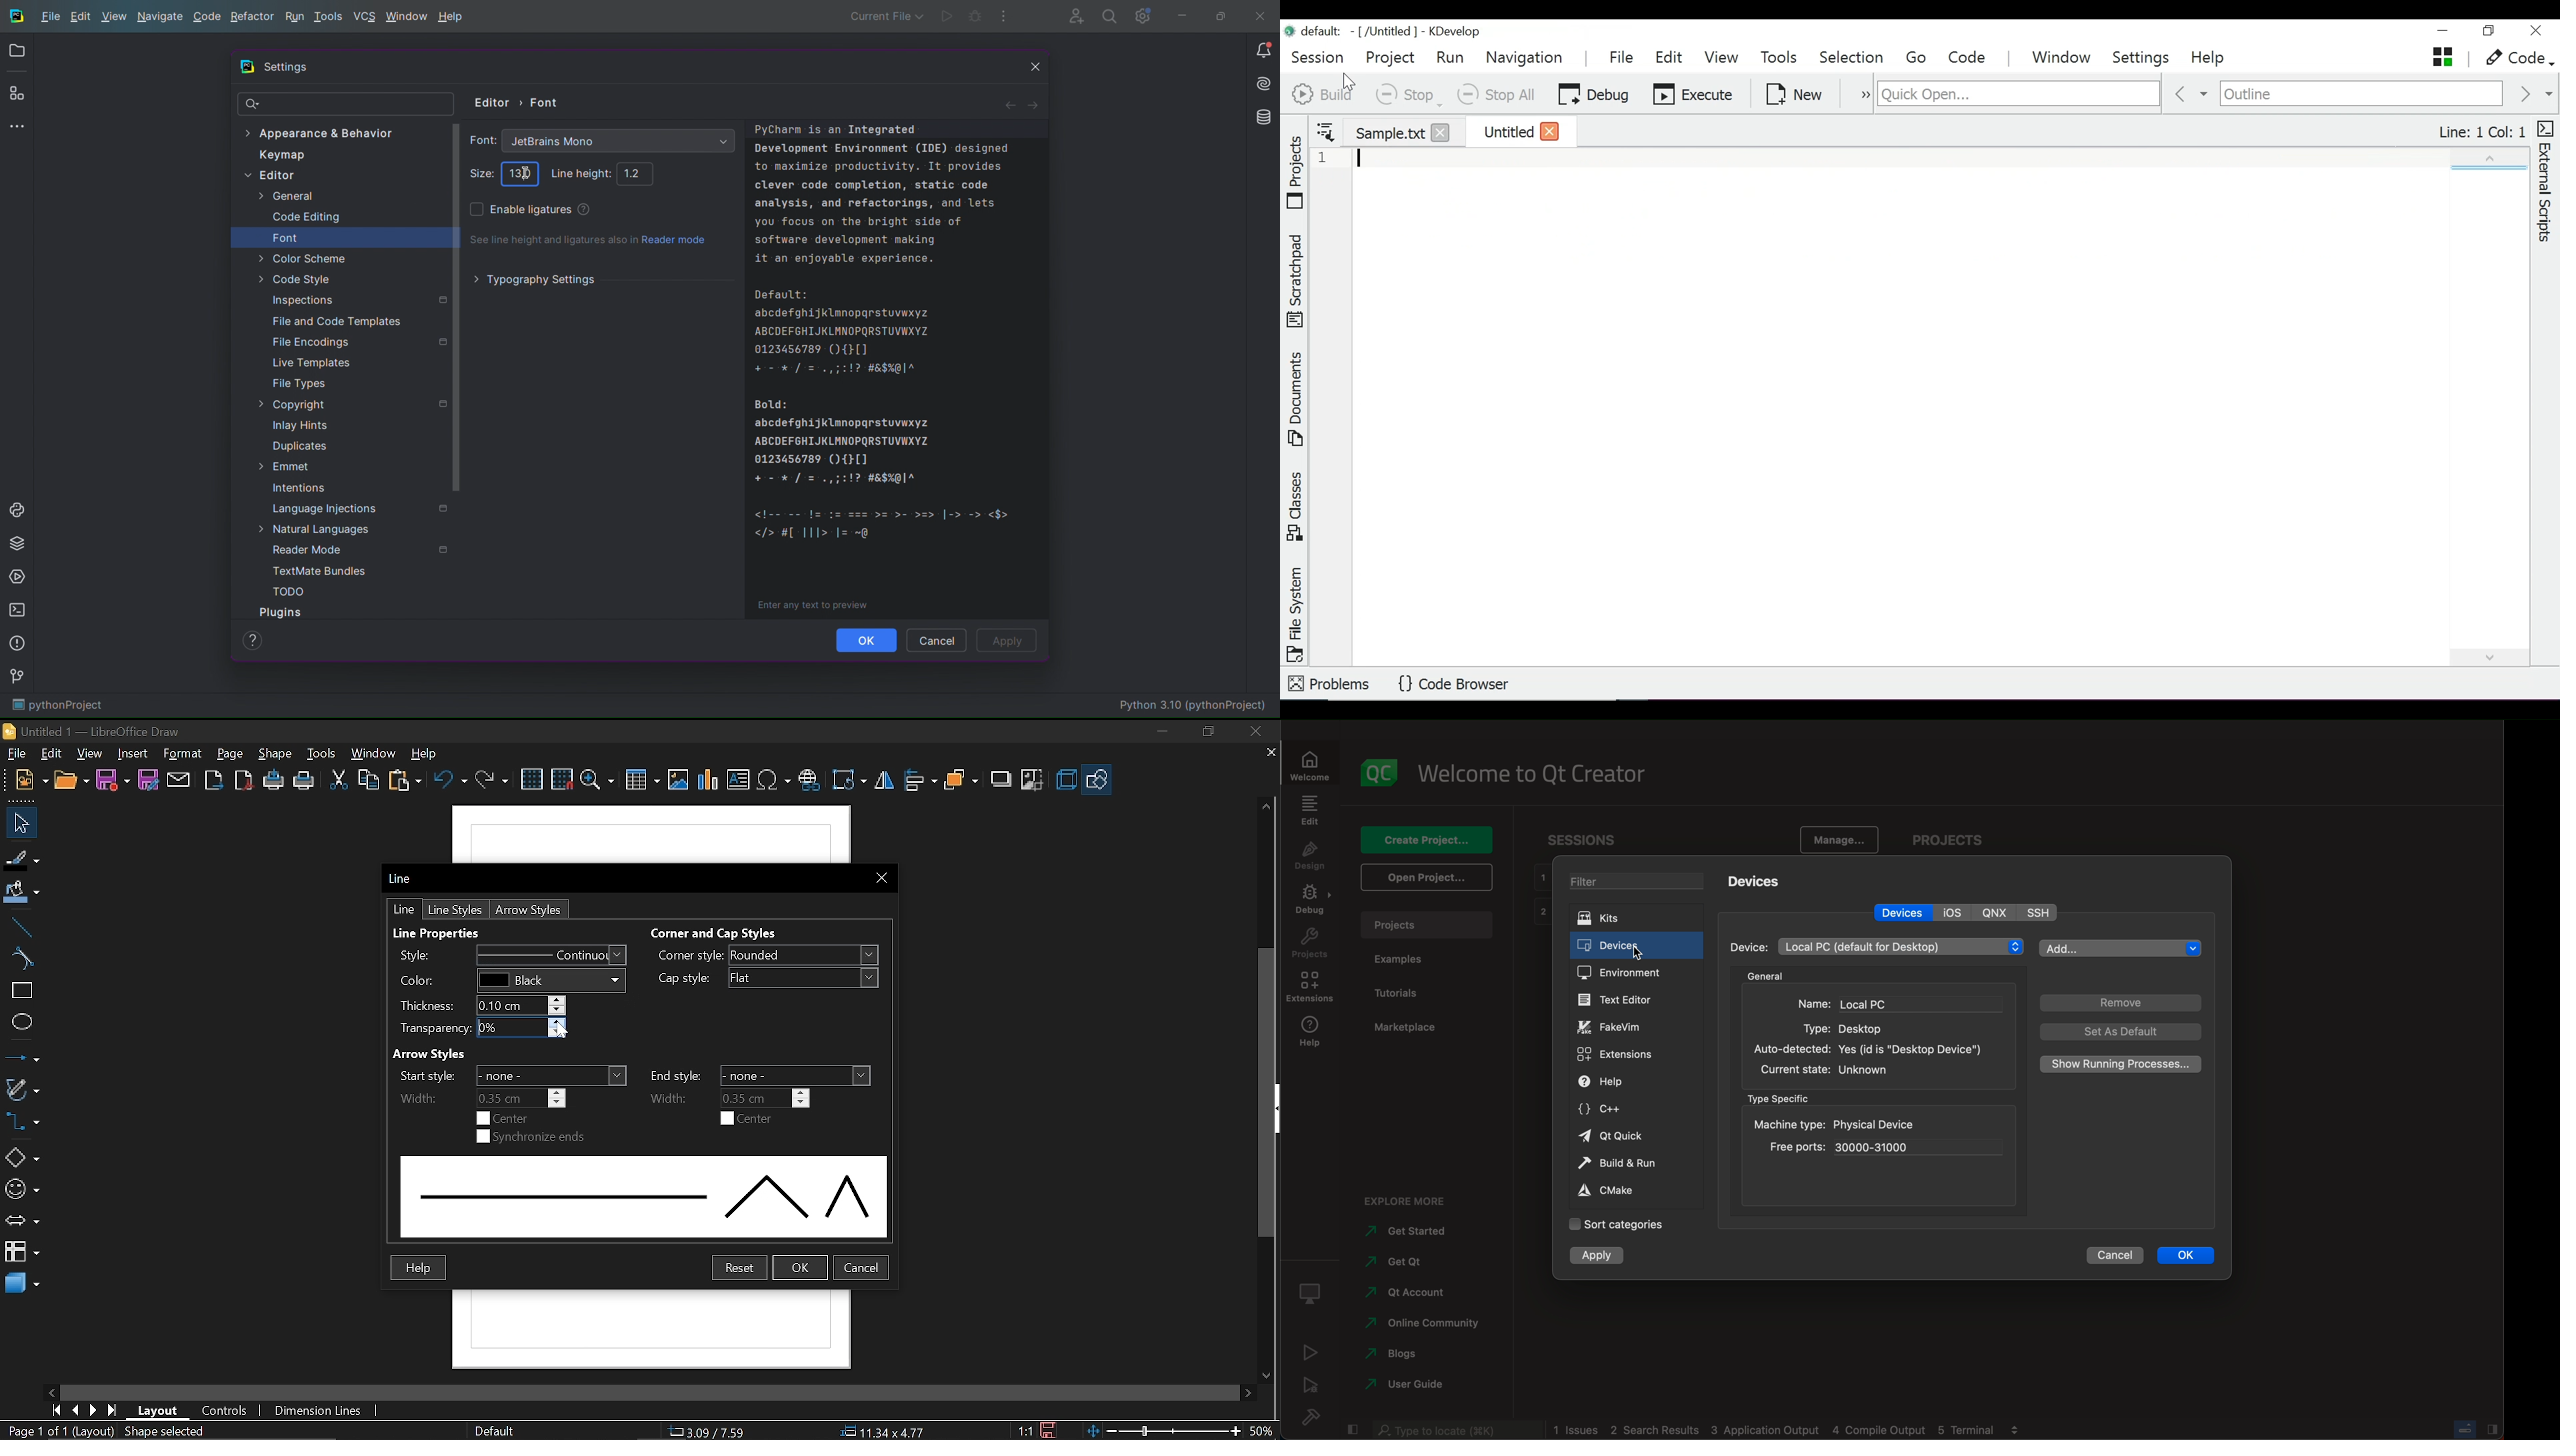  What do you see at coordinates (299, 384) in the screenshot?
I see `File Types` at bounding box center [299, 384].